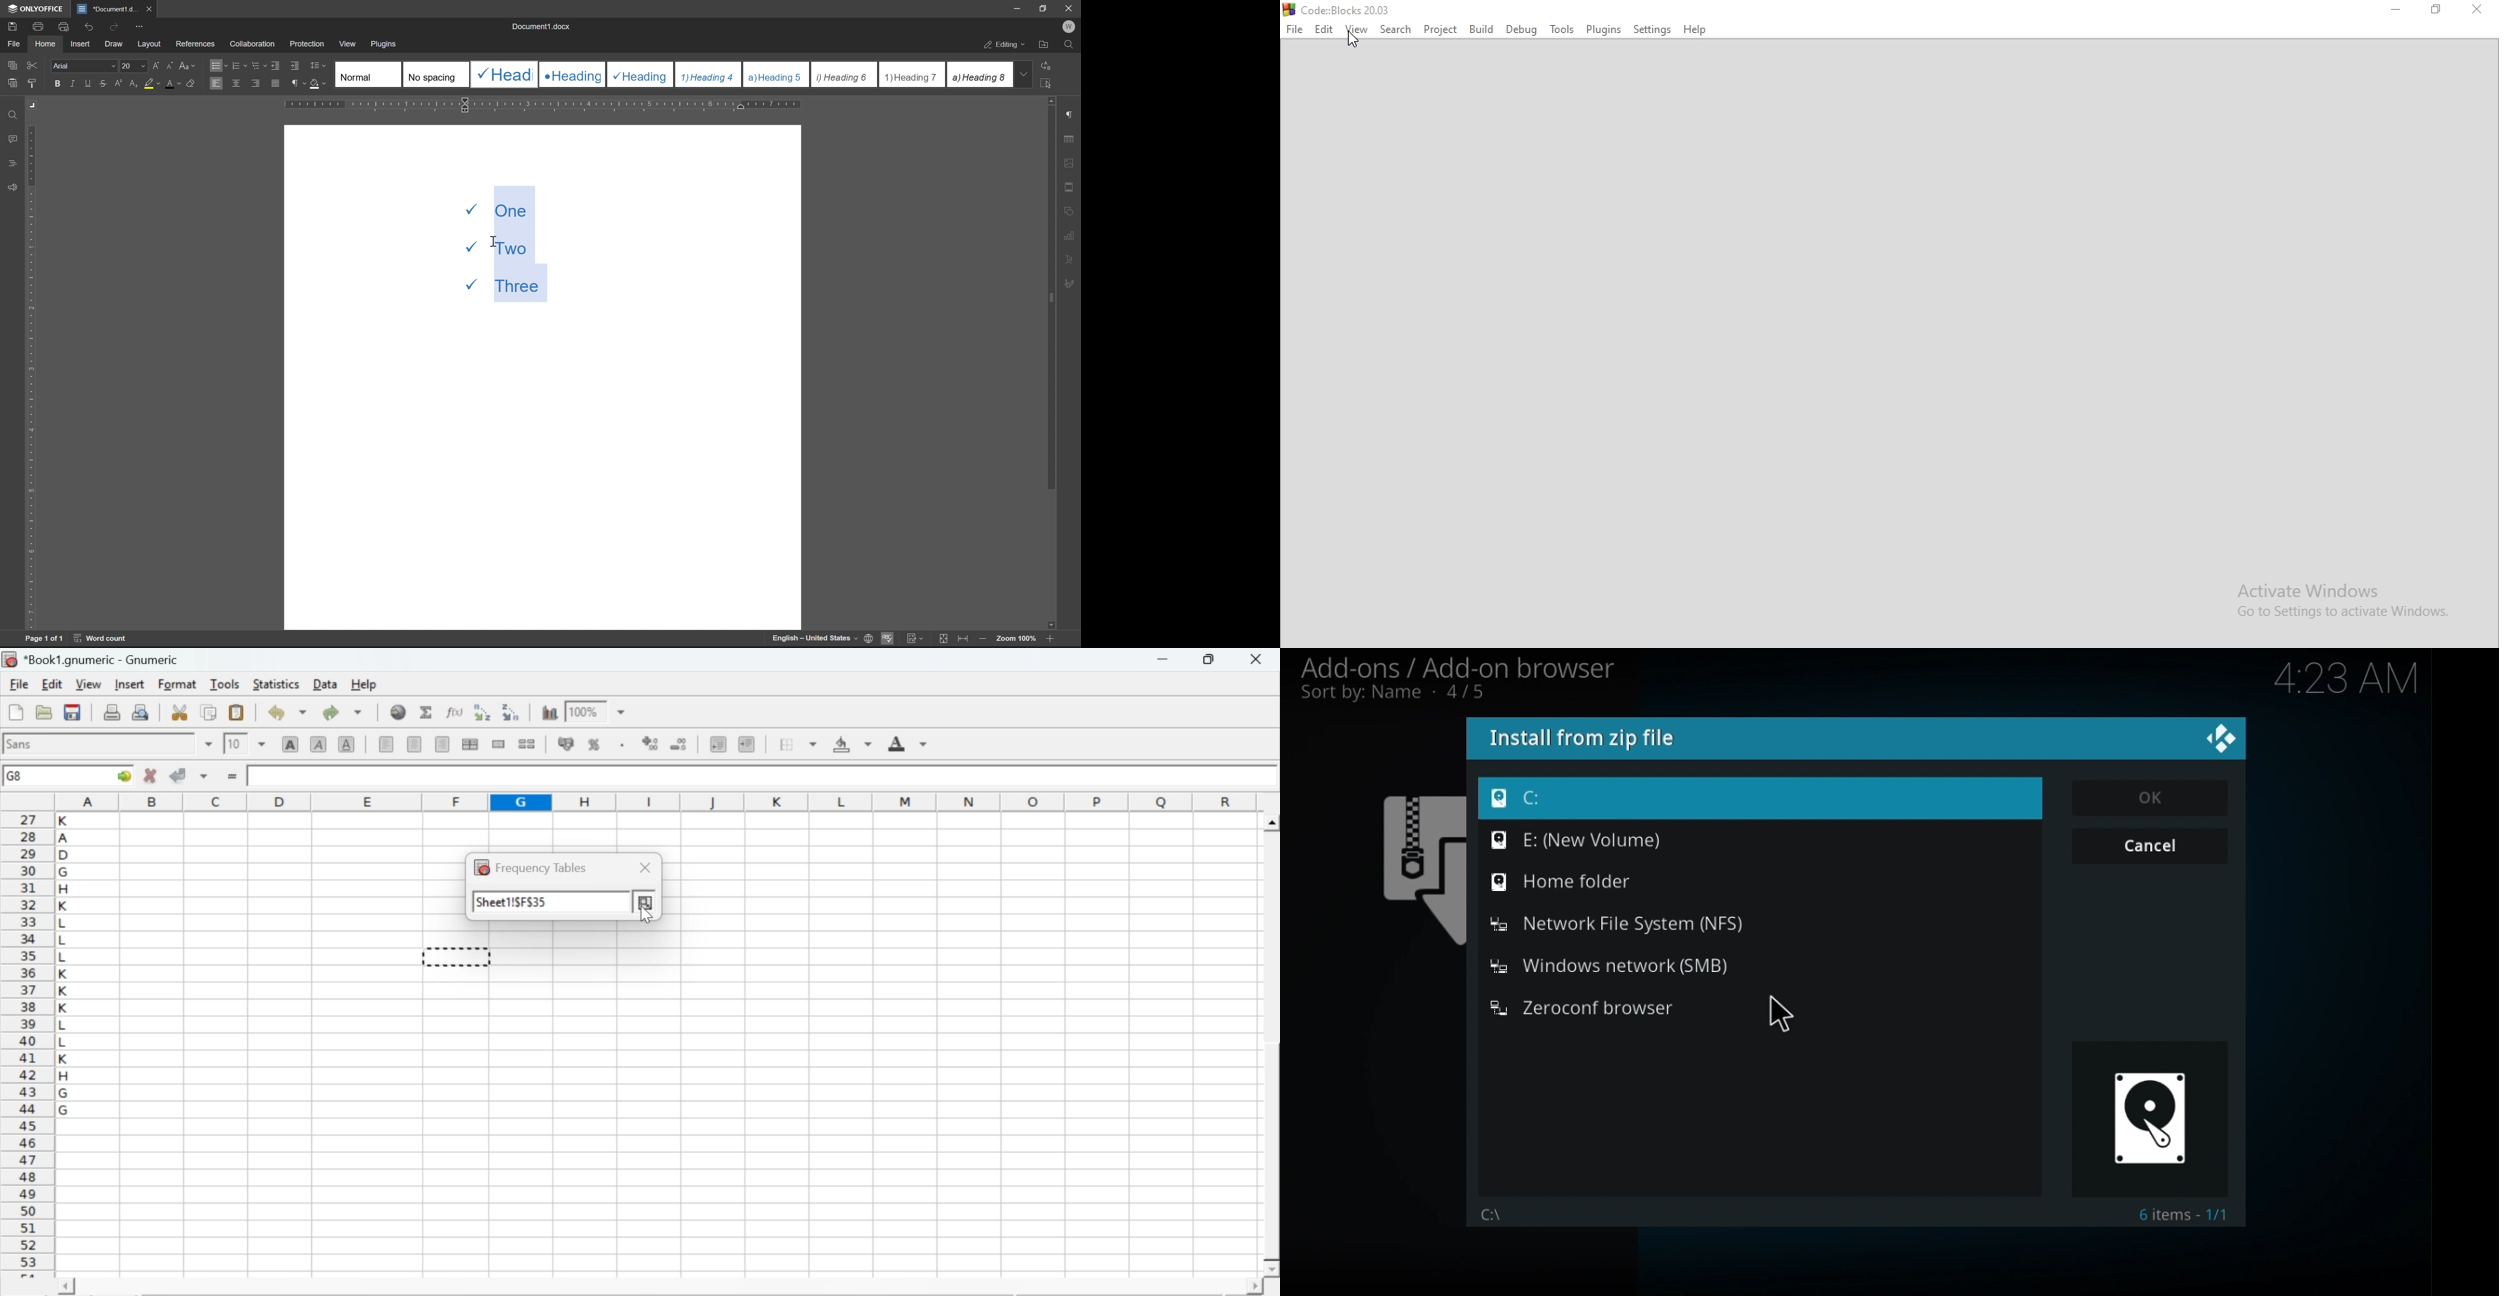 Image resolution: width=2520 pixels, height=1316 pixels. I want to click on fit to slide, so click(943, 639).